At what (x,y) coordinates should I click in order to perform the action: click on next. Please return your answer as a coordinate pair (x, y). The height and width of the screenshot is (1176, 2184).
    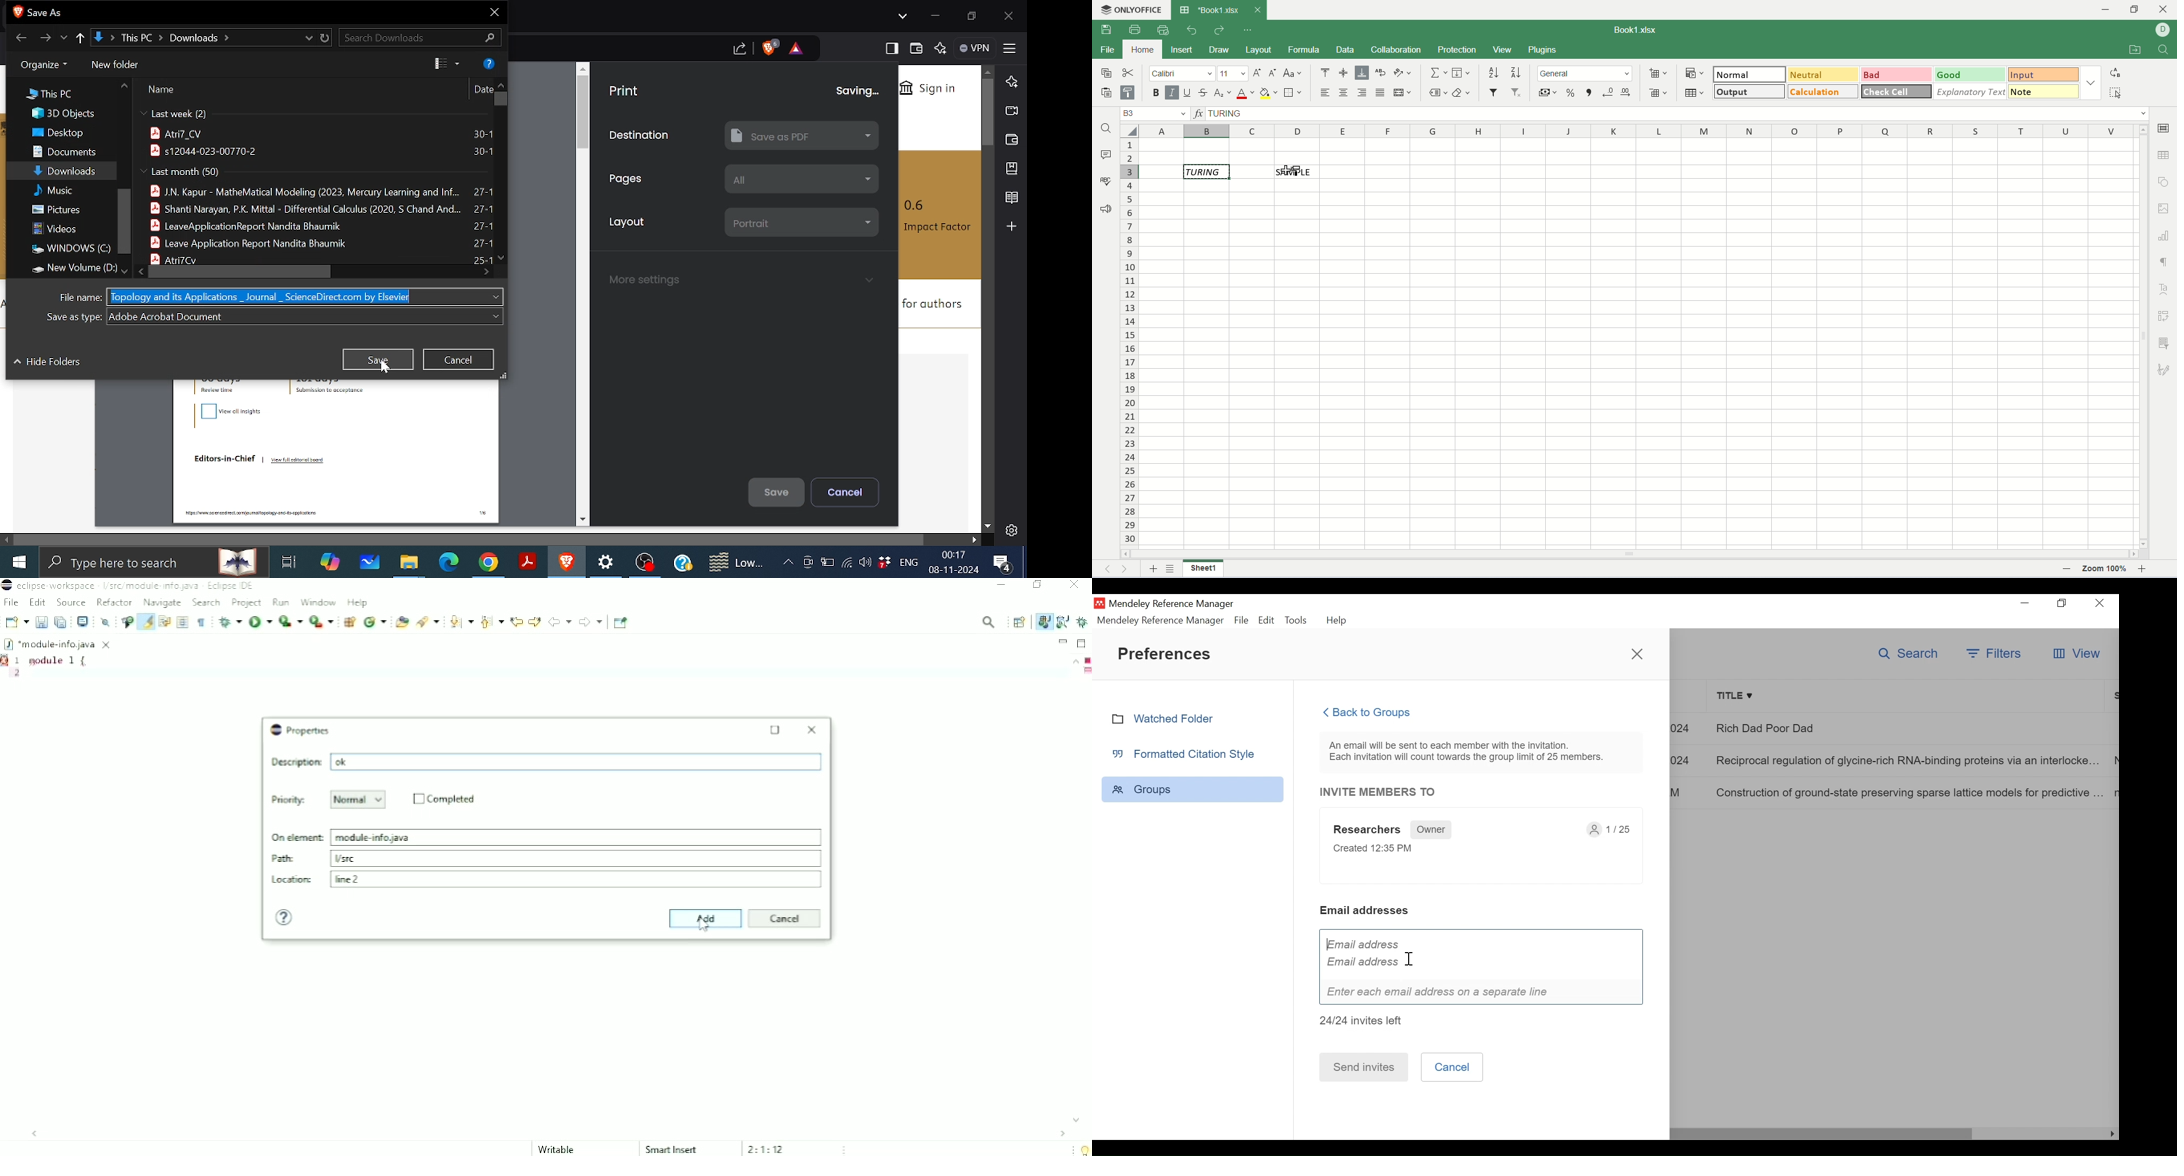
    Looking at the image, I should click on (1128, 571).